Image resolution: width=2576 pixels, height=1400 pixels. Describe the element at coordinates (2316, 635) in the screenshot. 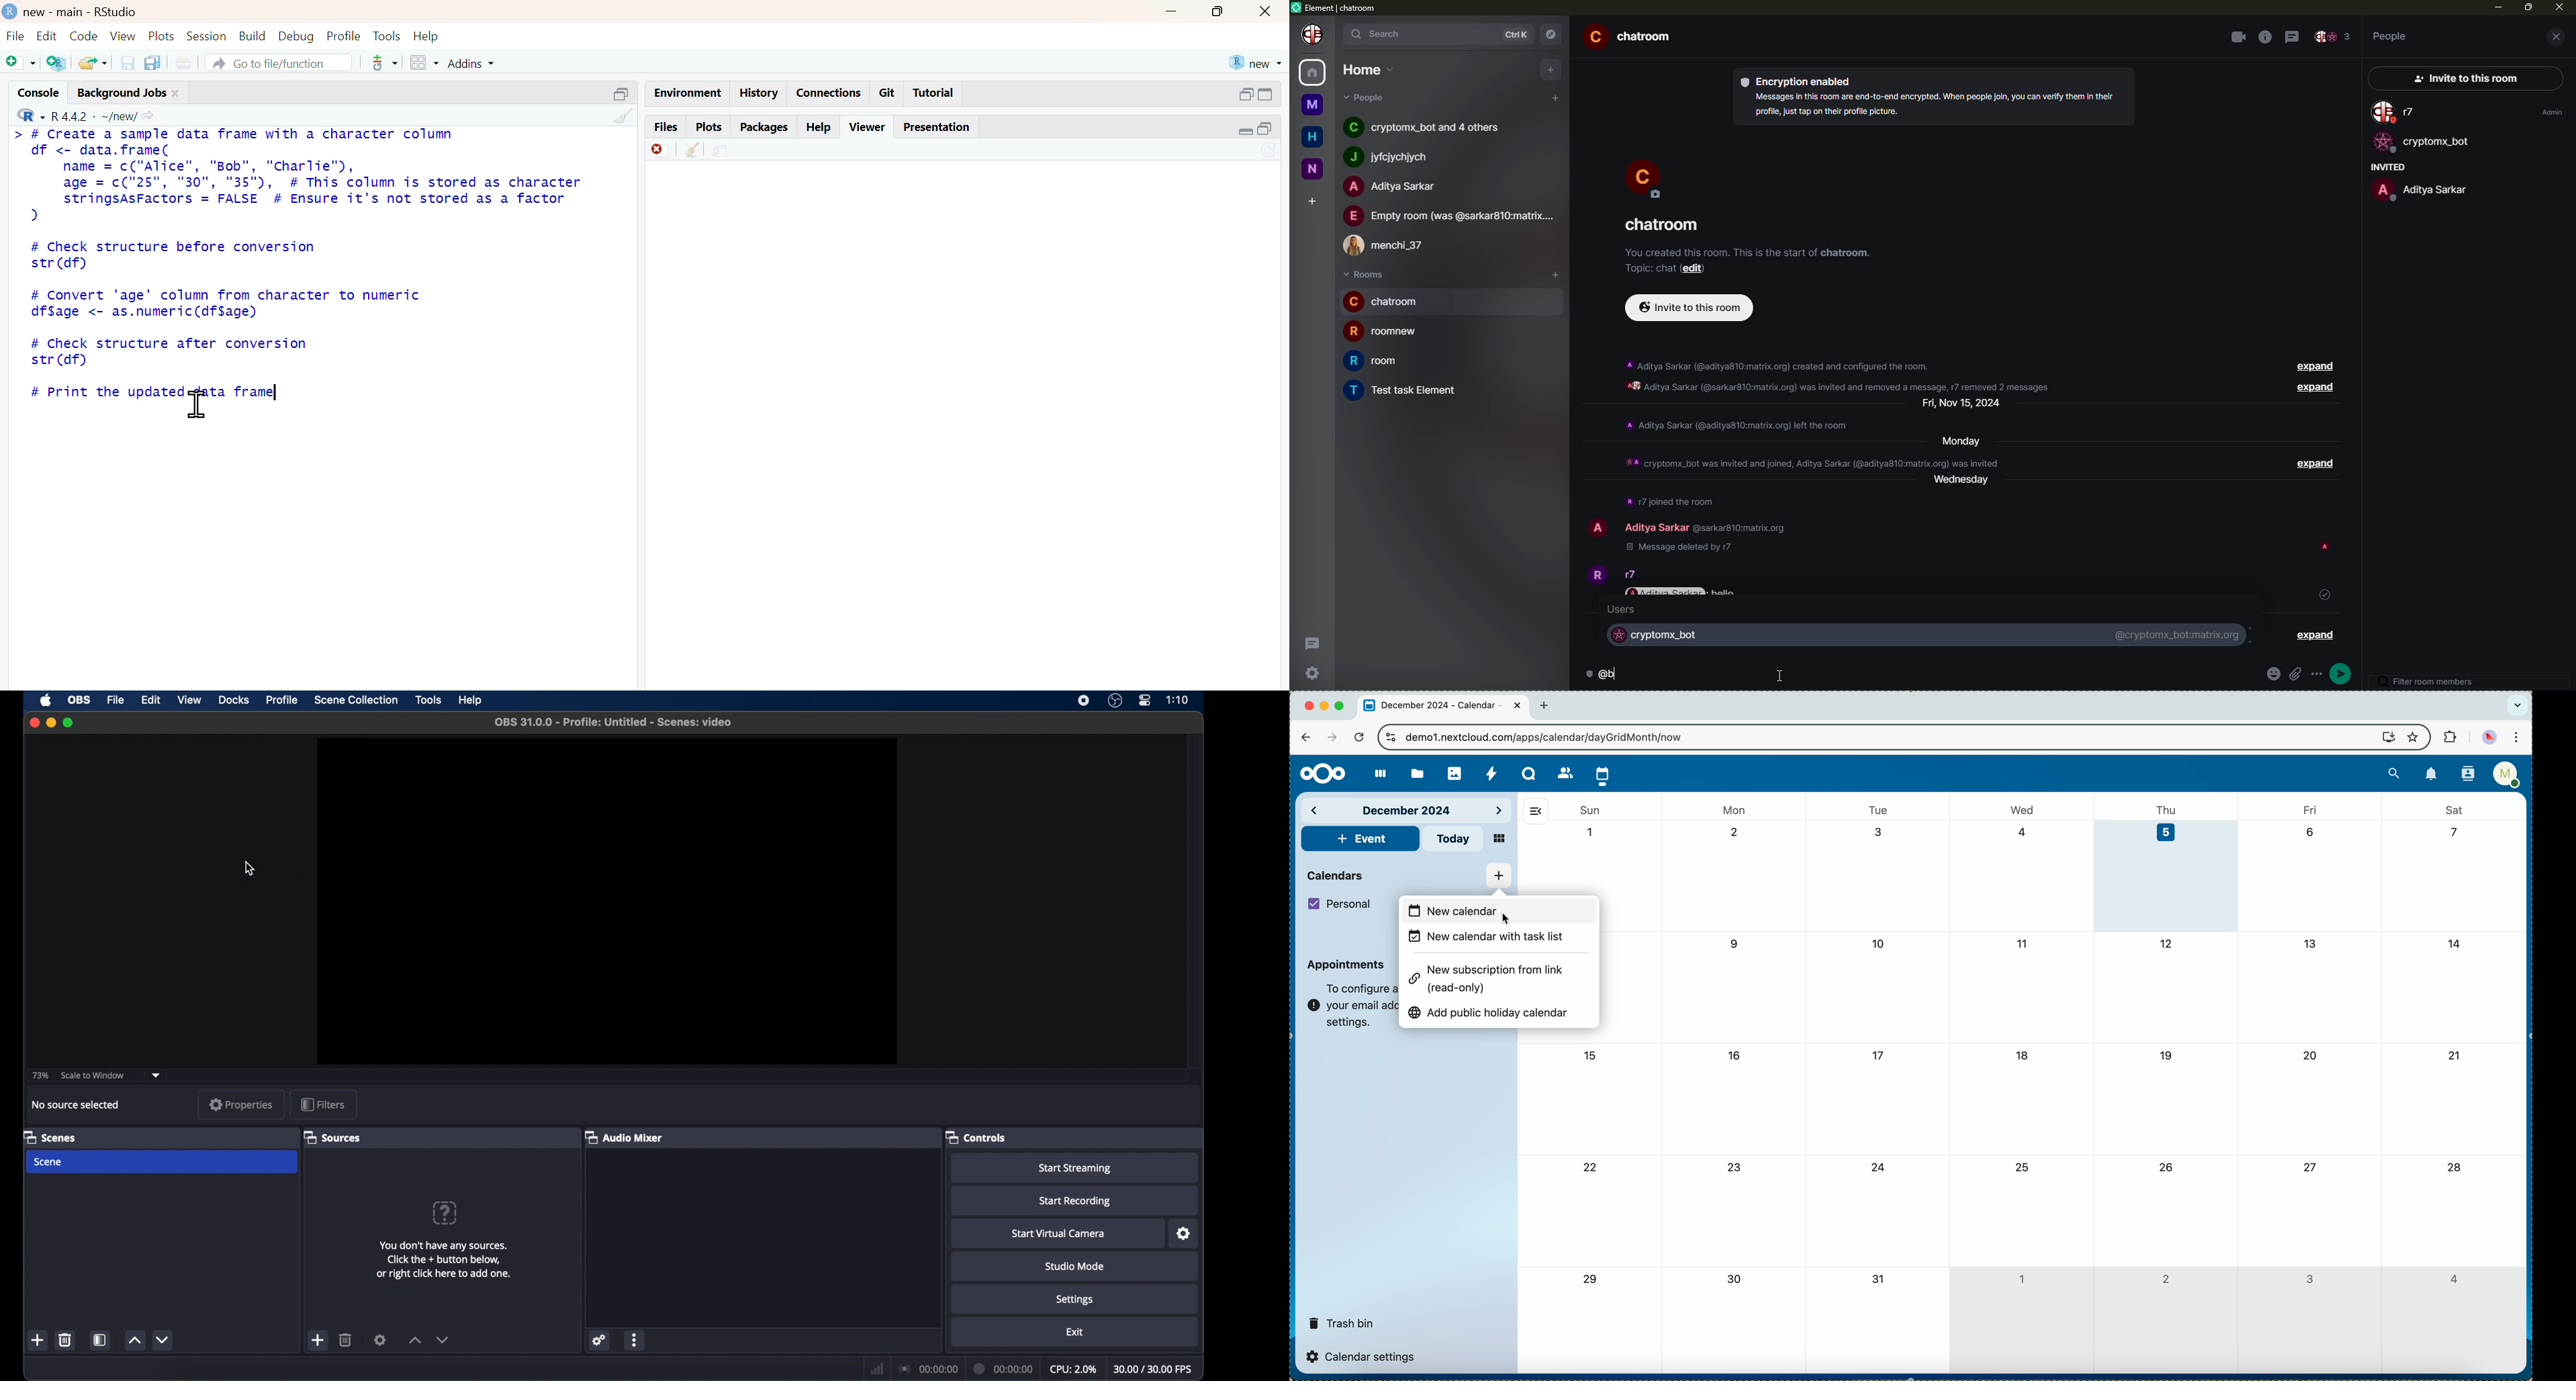

I see `expand` at that location.